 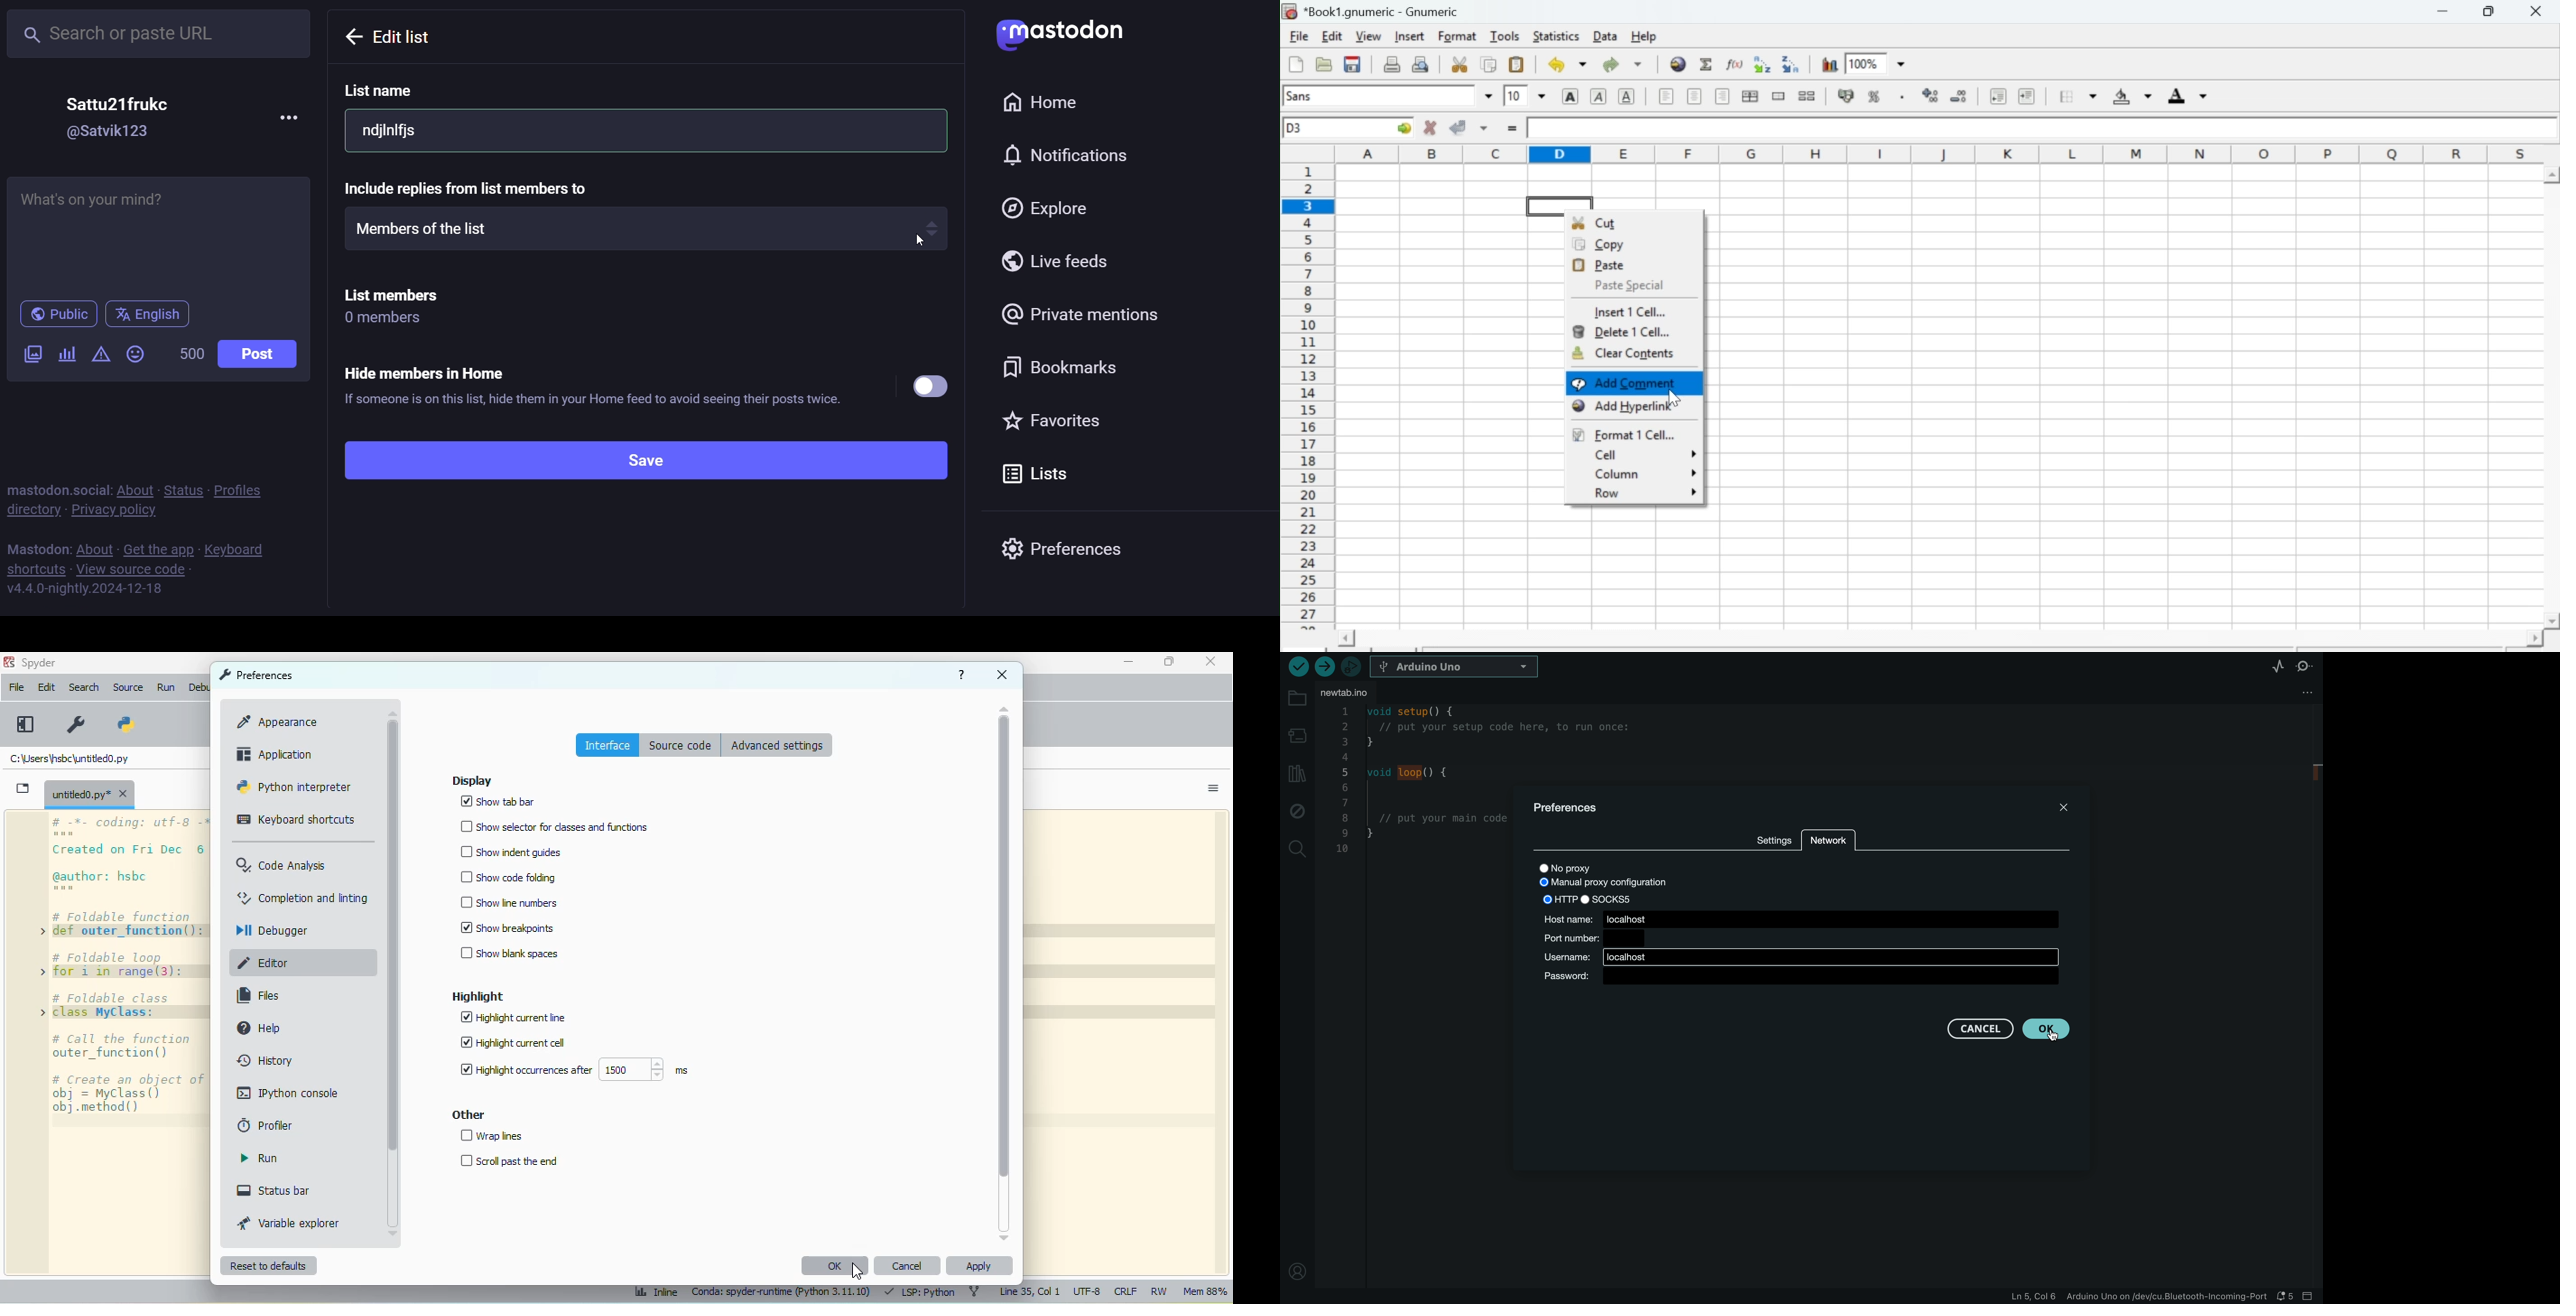 I want to click on mastodon, so click(x=35, y=548).